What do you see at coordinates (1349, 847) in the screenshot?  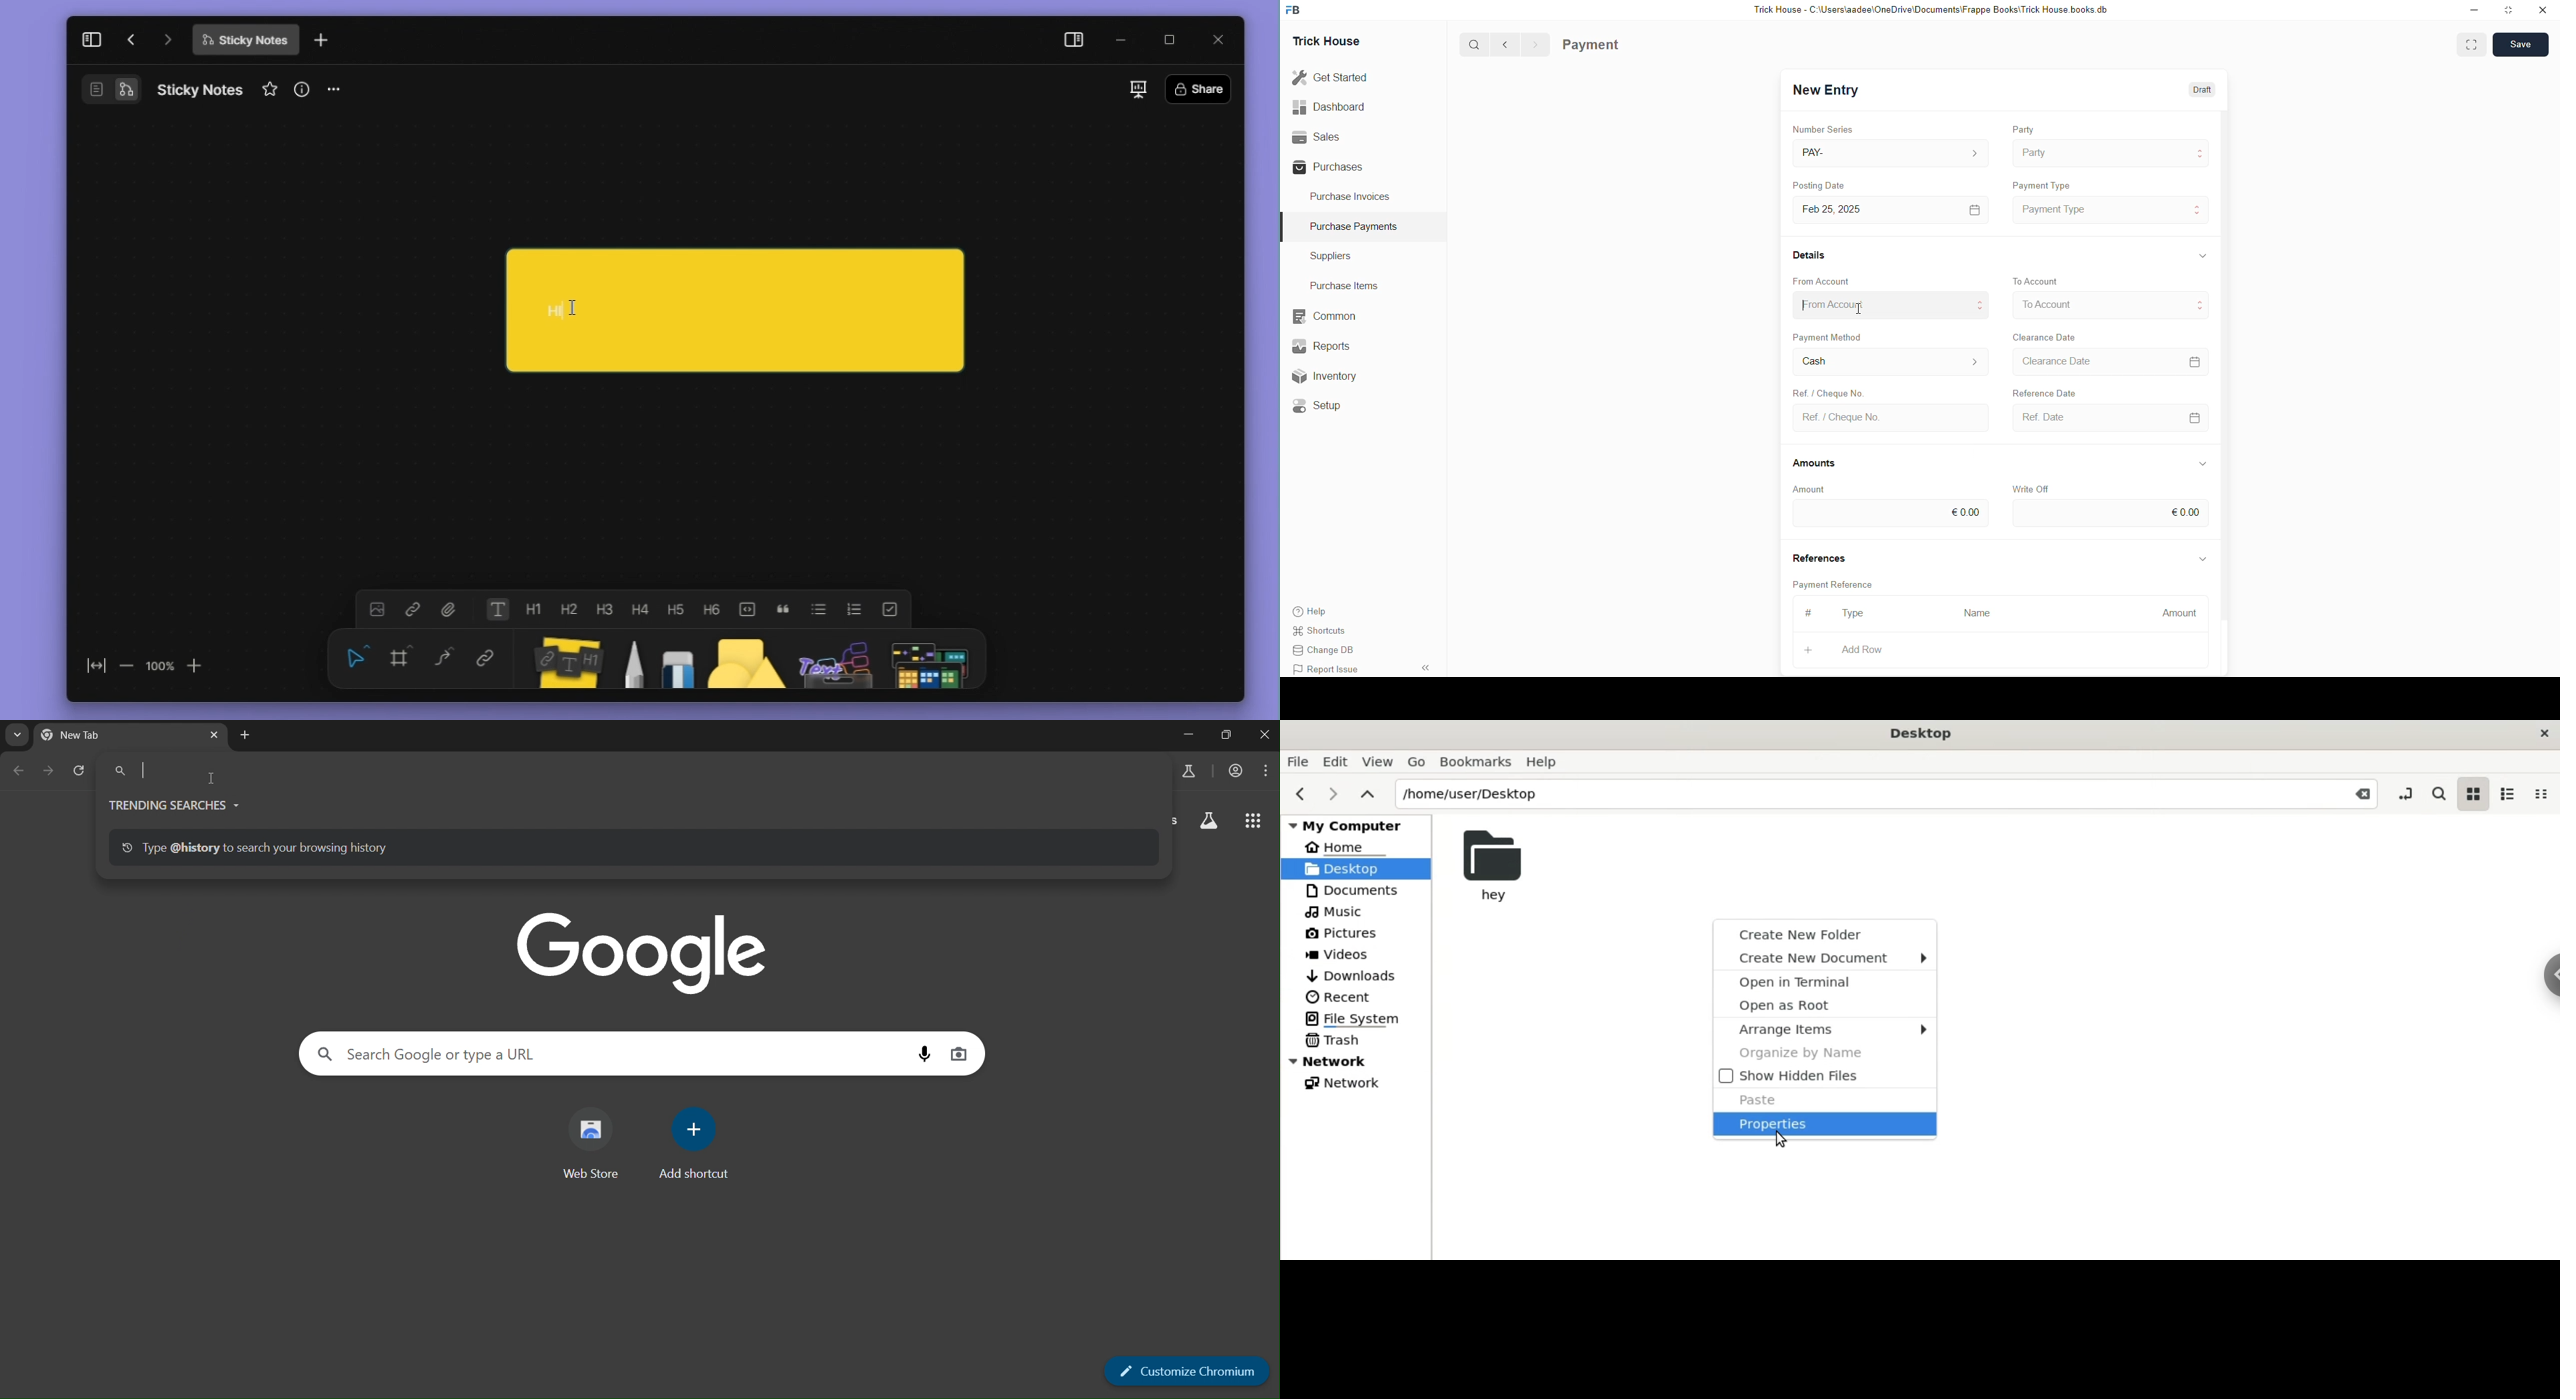 I see `home` at bounding box center [1349, 847].